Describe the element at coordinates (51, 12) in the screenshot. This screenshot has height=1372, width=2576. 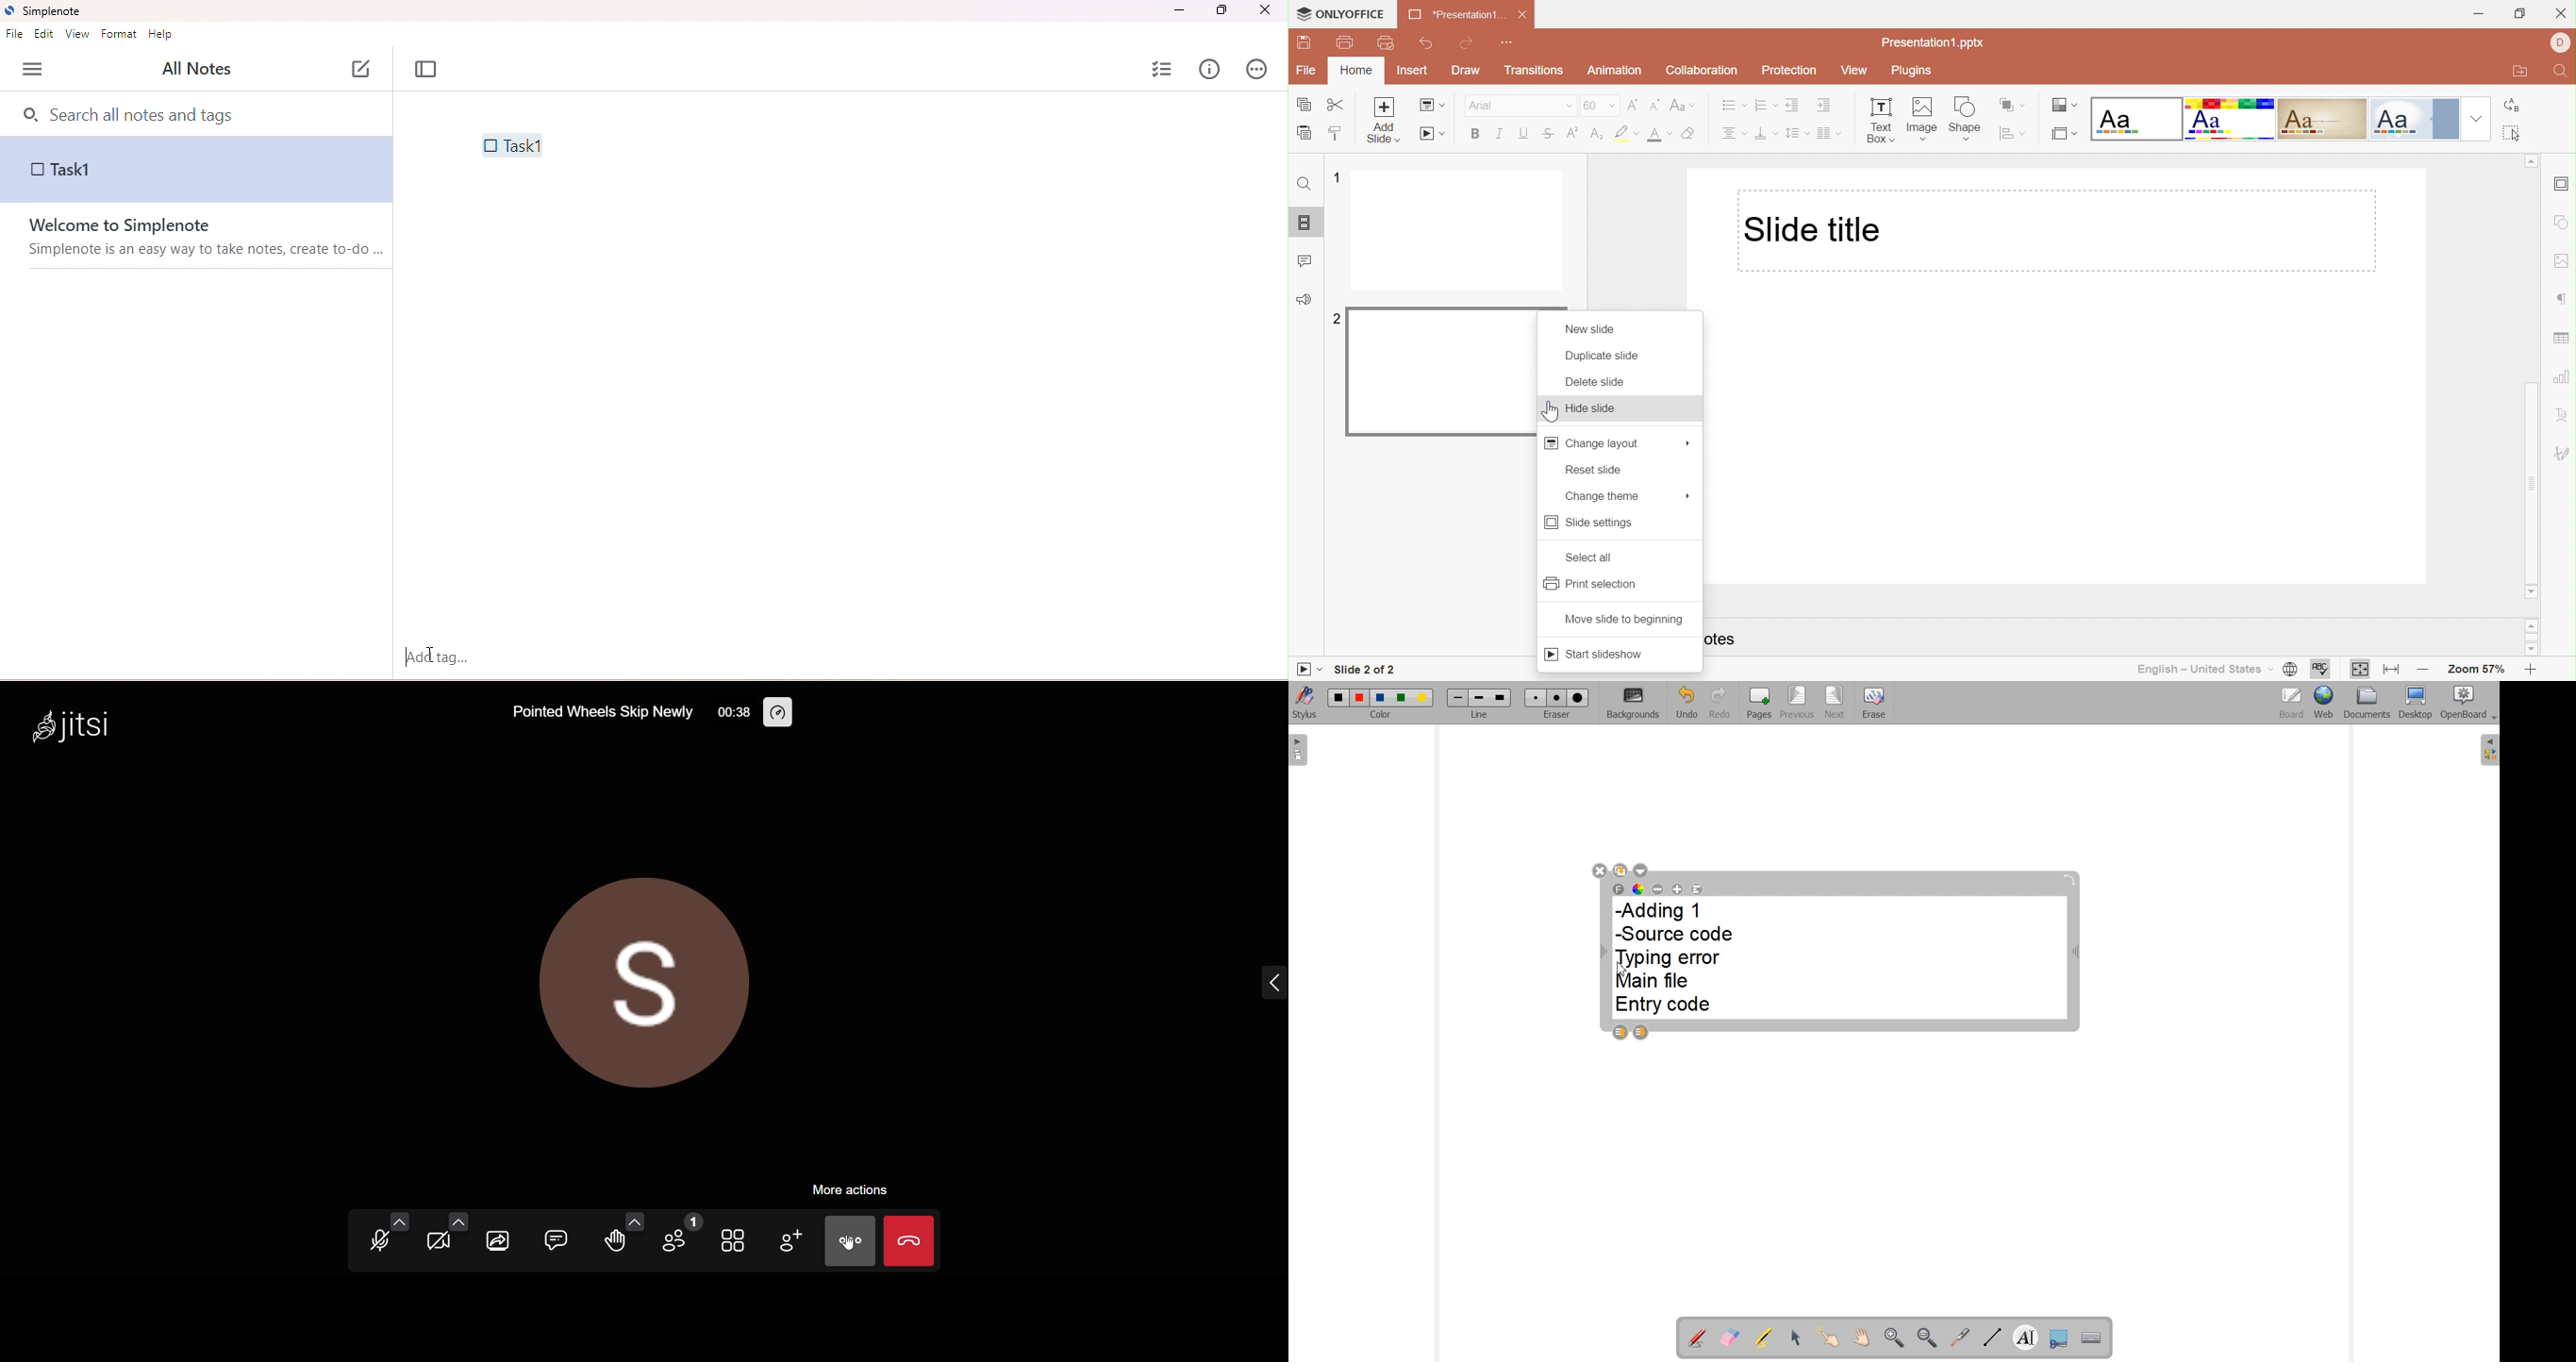
I see `simplenote` at that location.